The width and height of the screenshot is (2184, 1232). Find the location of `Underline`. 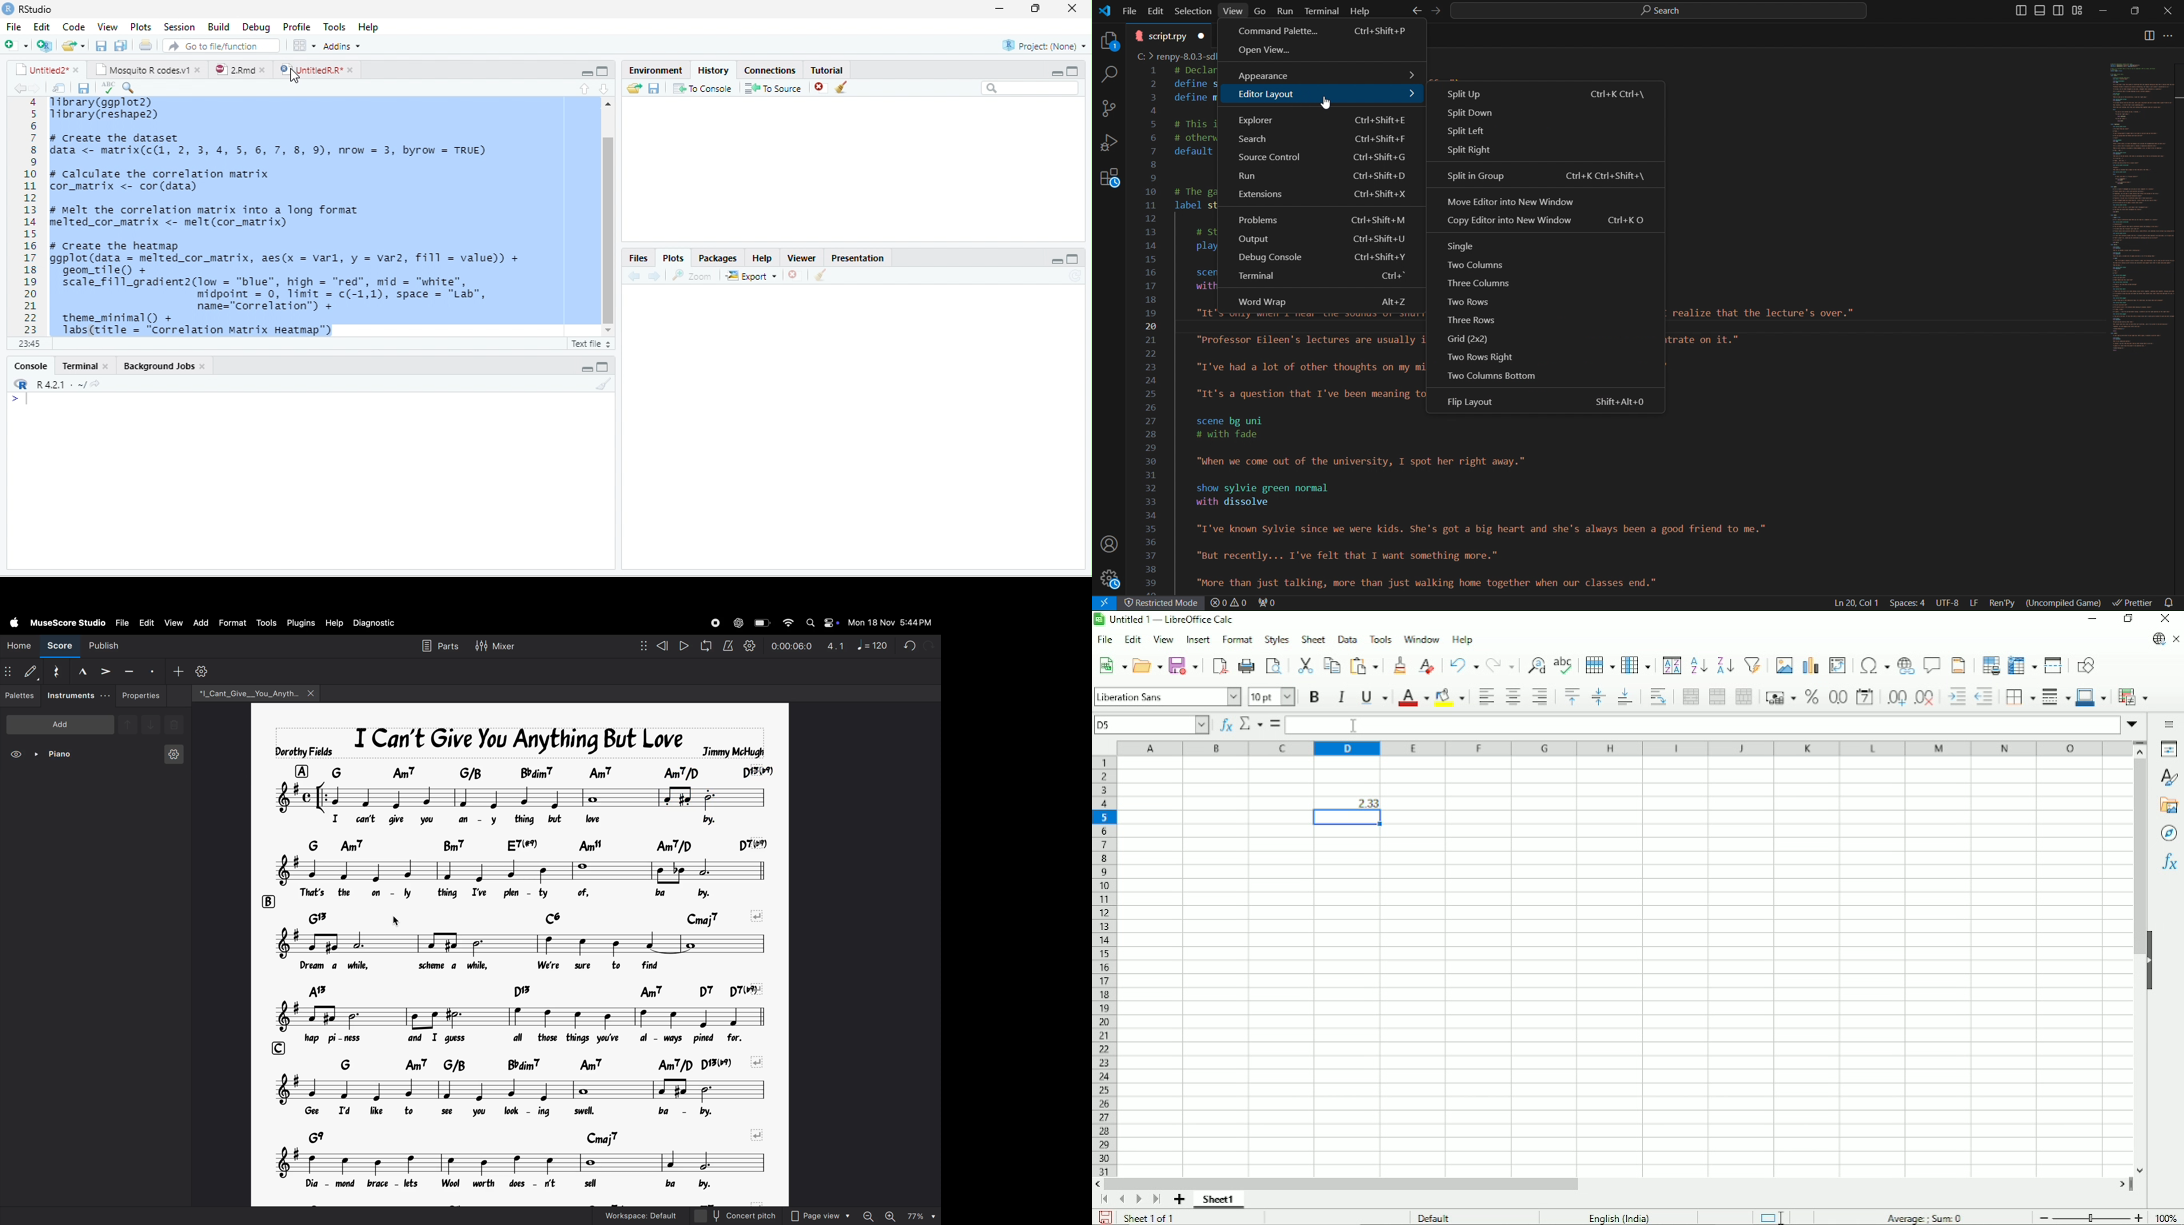

Underline is located at coordinates (1375, 697).